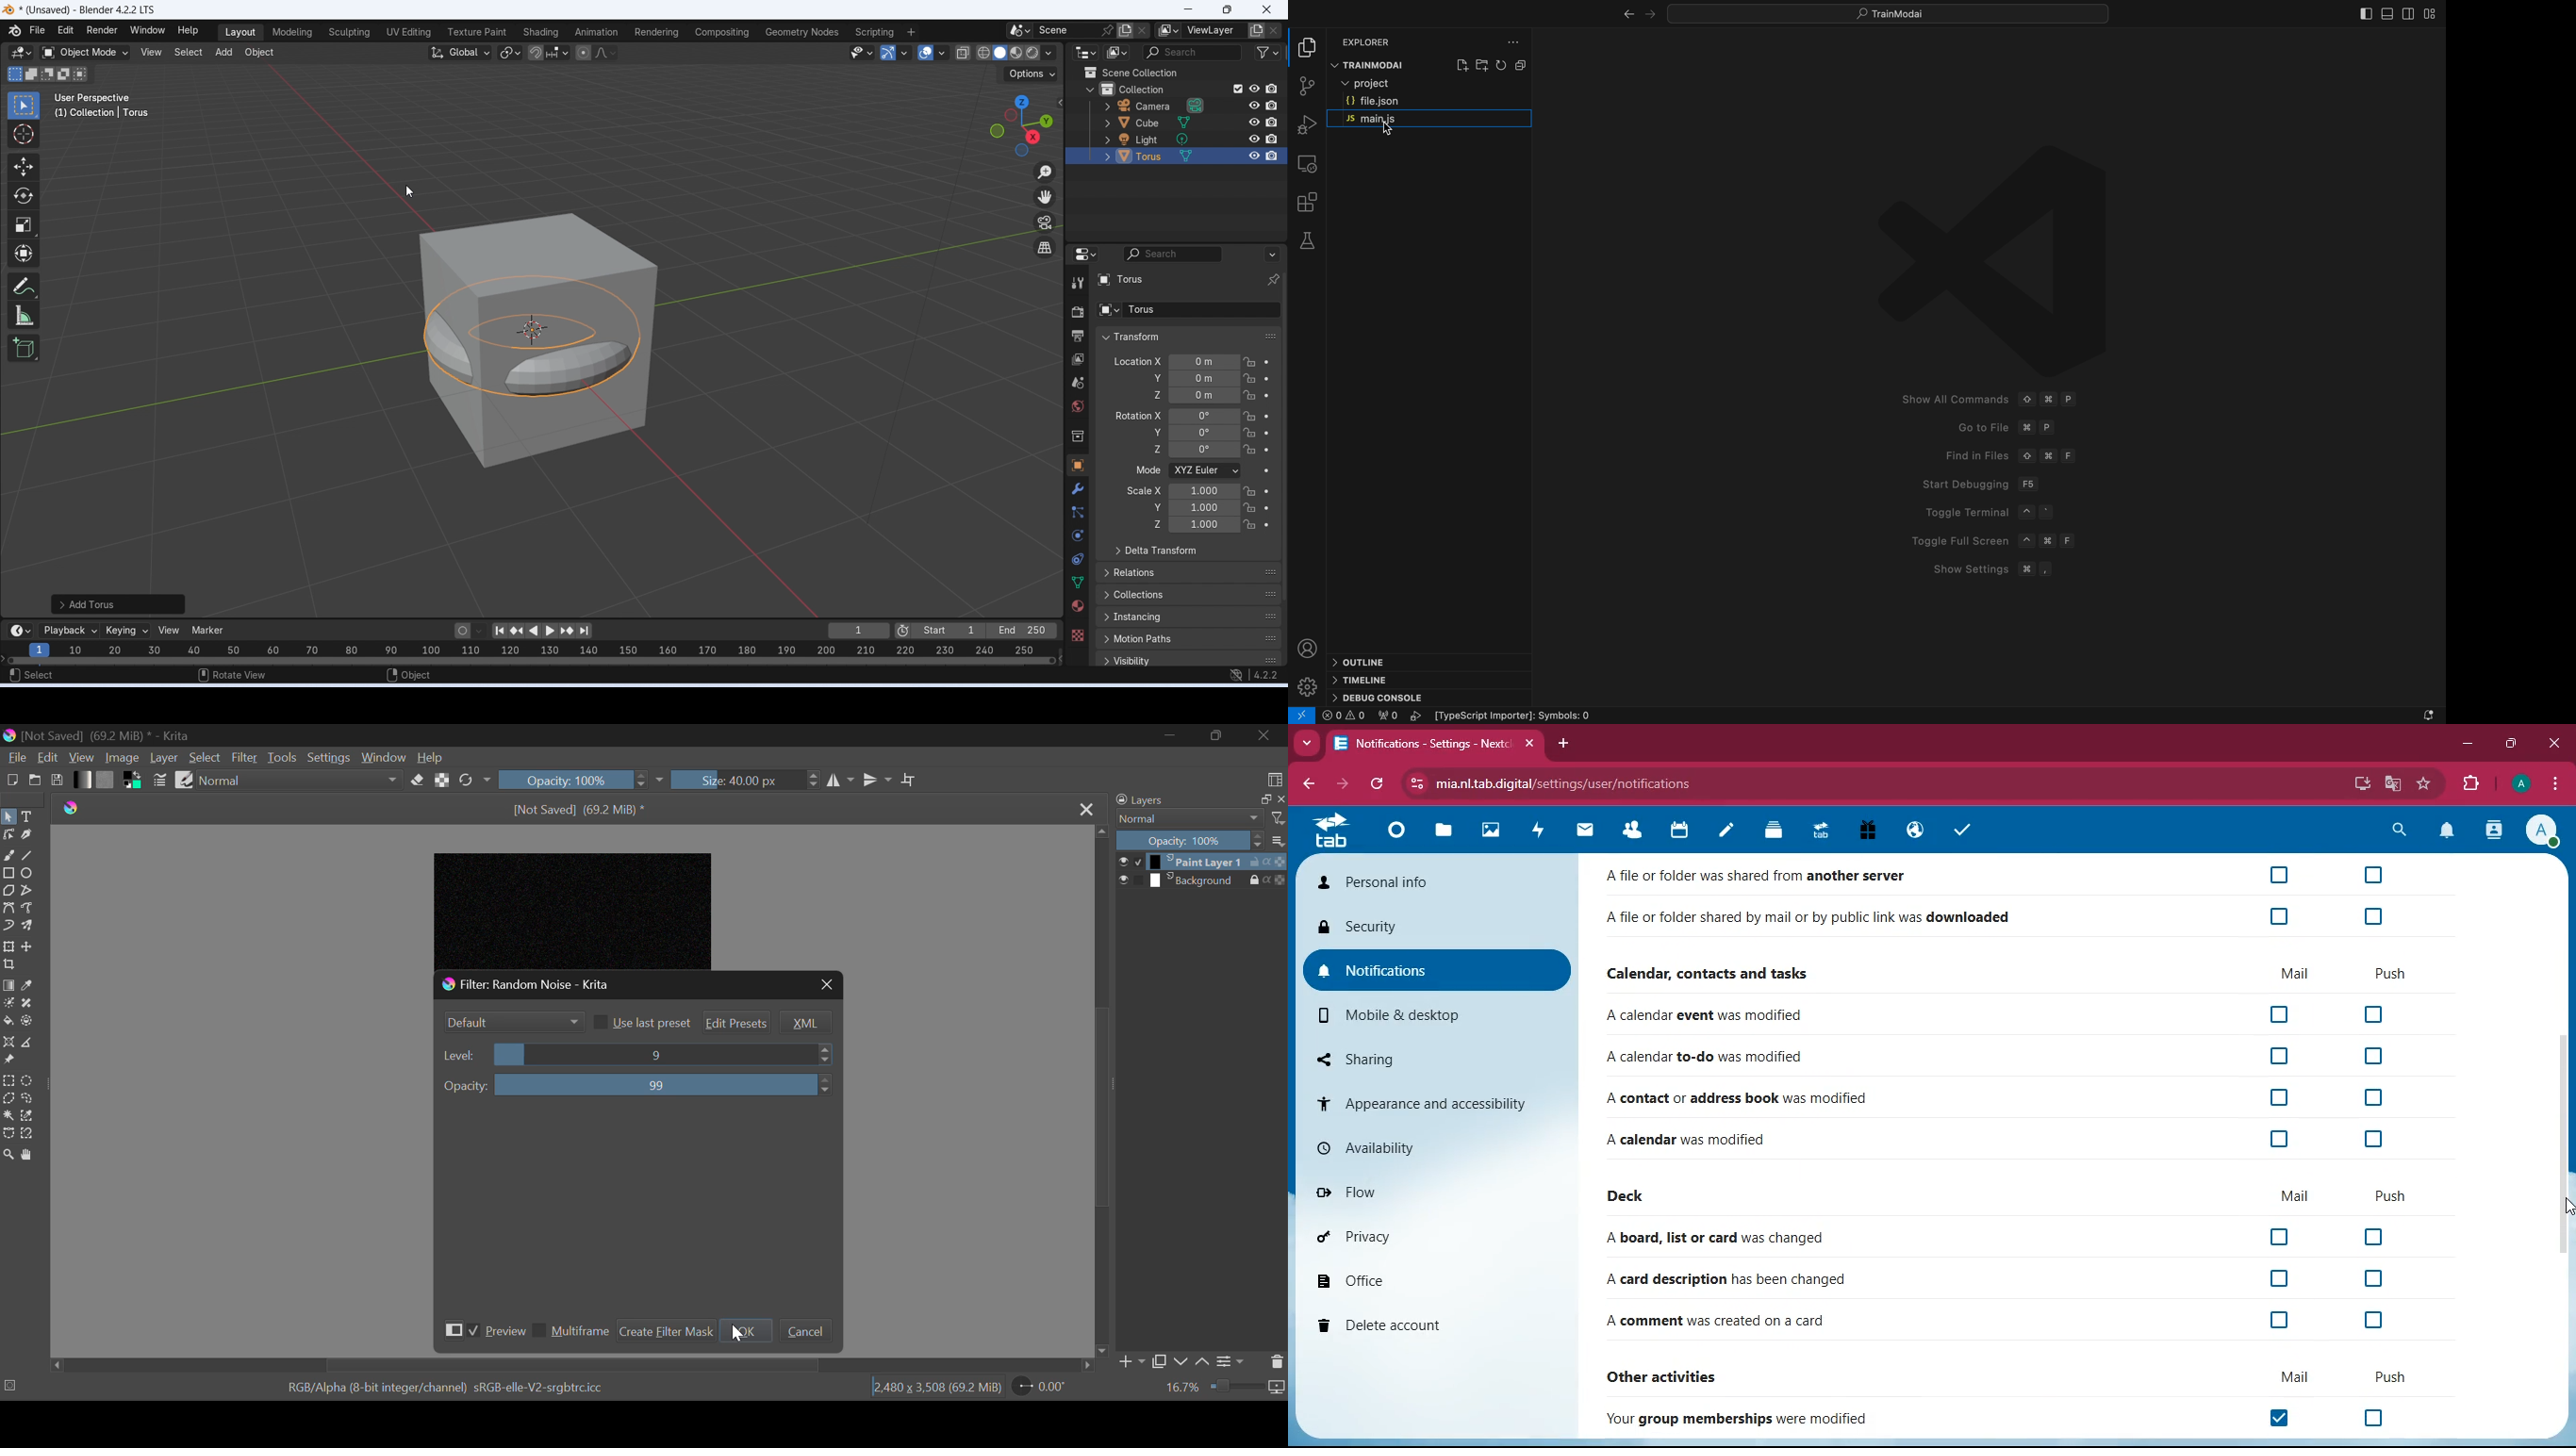 The image size is (2576, 1456). What do you see at coordinates (549, 632) in the screenshot?
I see `Play animation` at bounding box center [549, 632].